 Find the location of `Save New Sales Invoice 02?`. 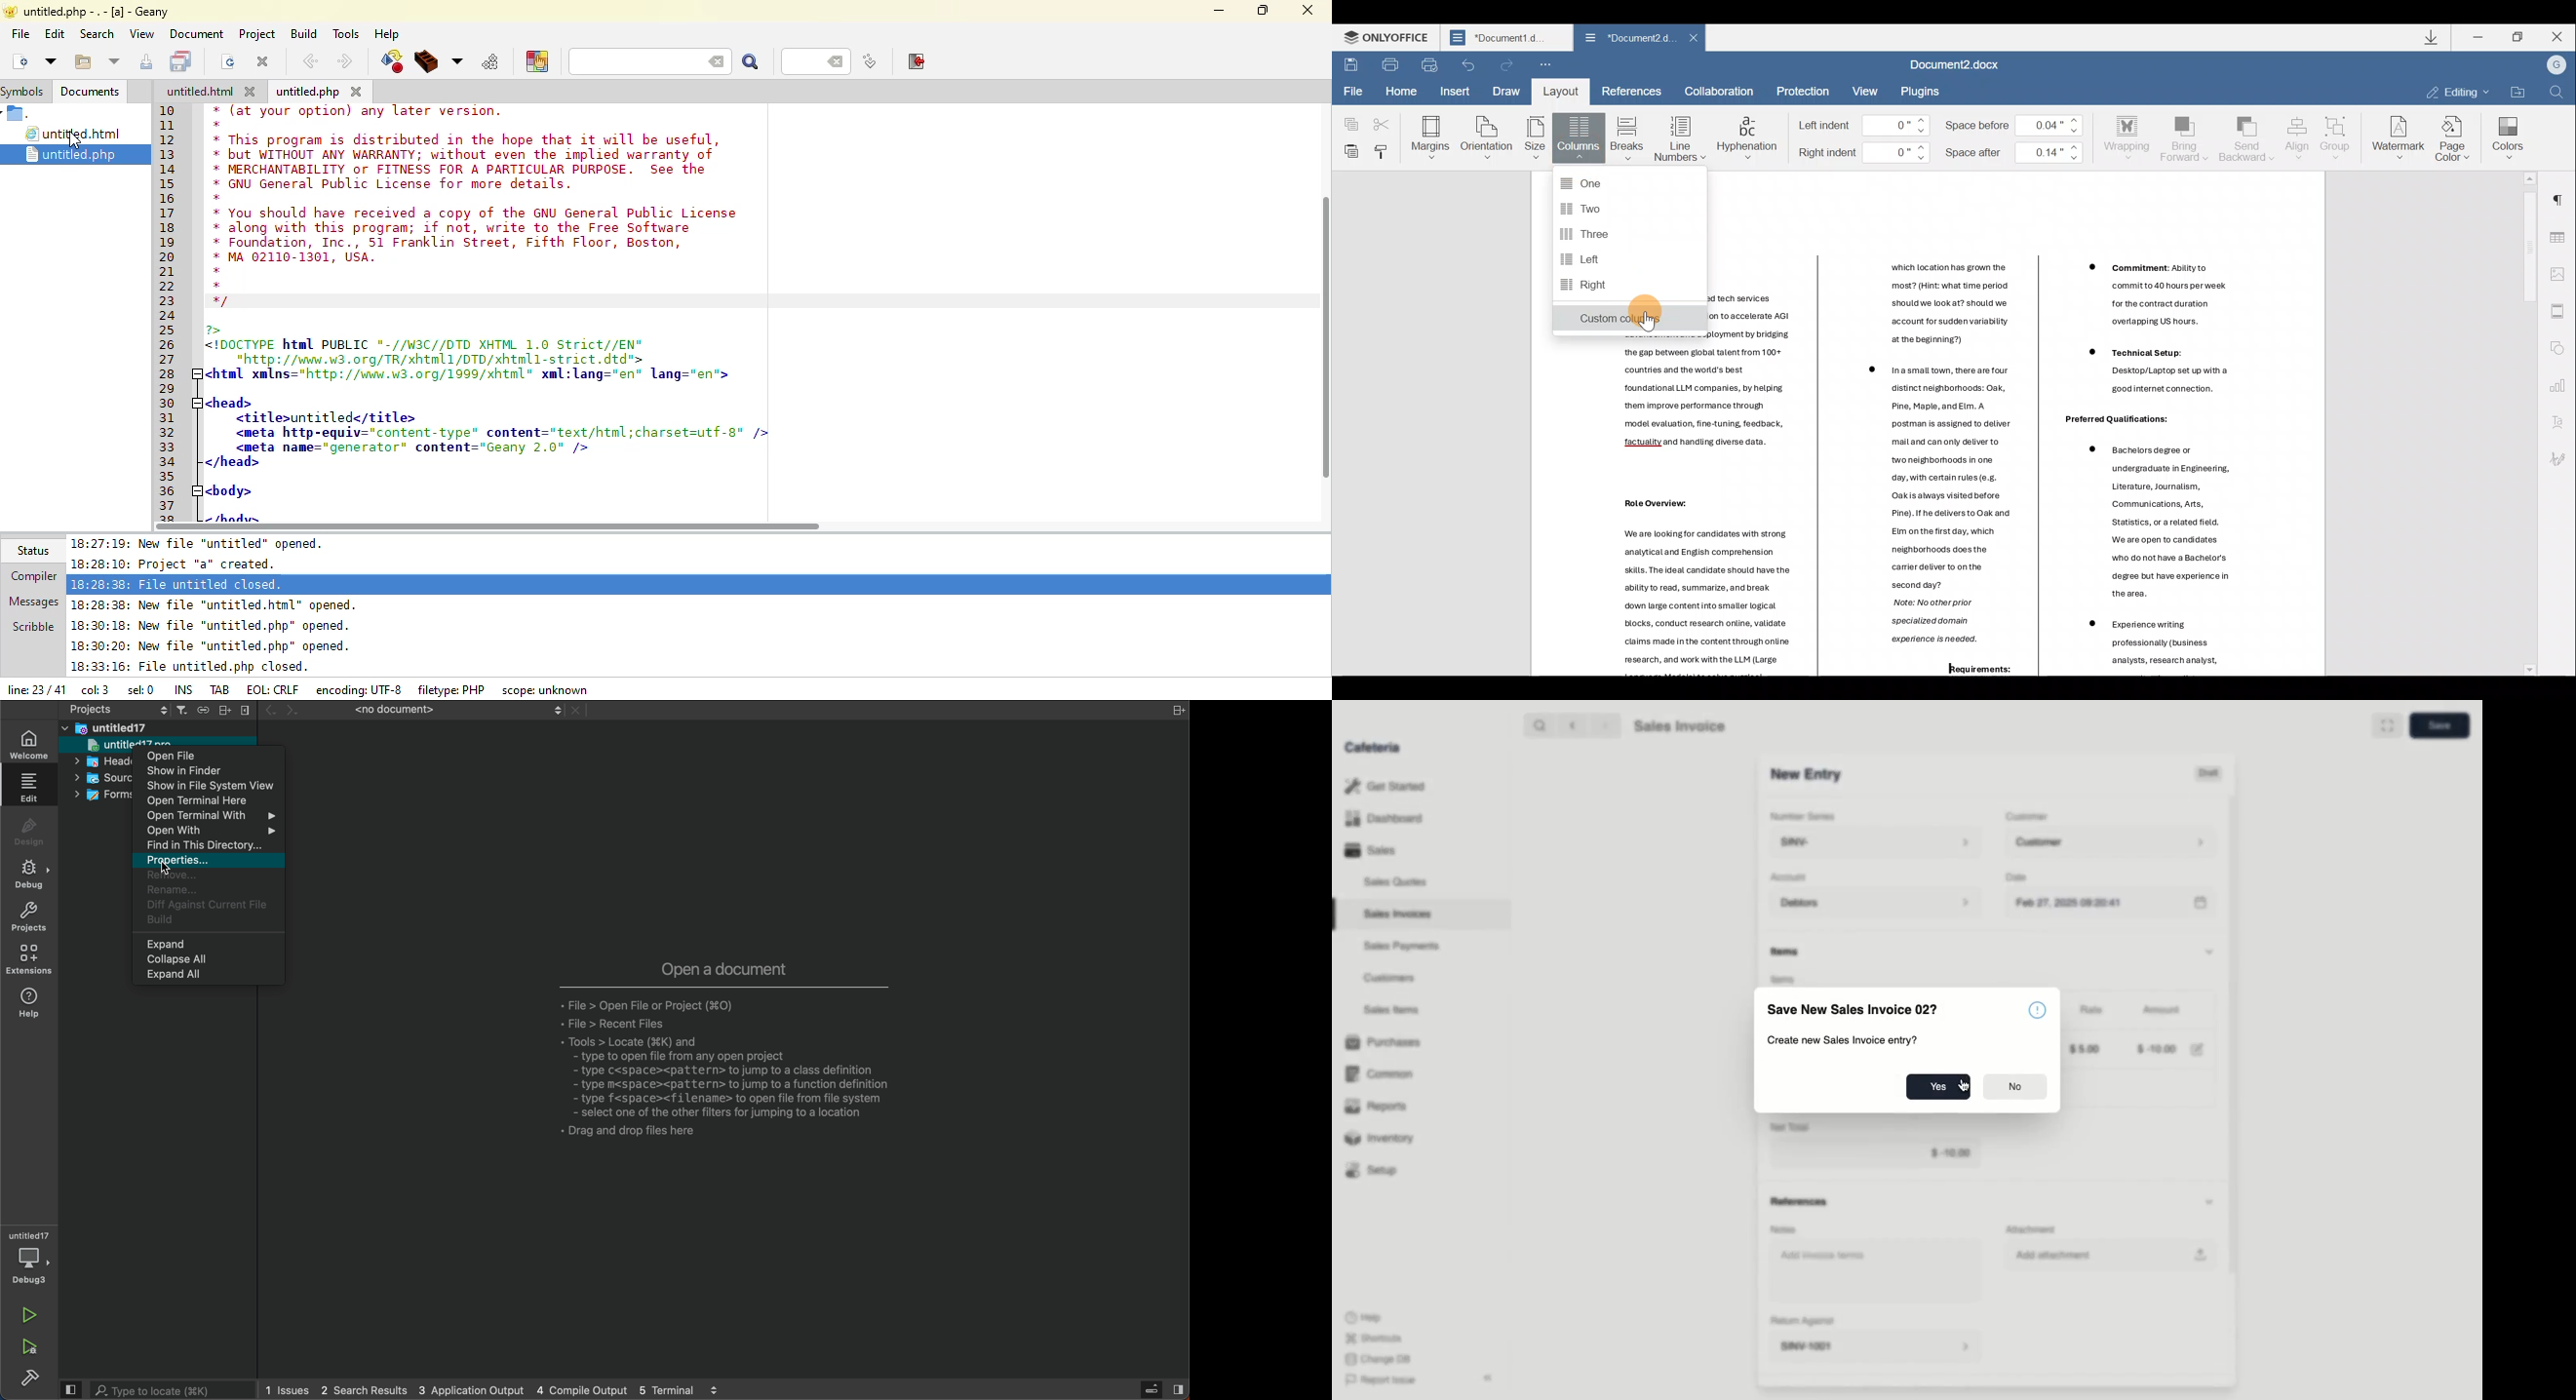

Save New Sales Invoice 02? is located at coordinates (1855, 1010).